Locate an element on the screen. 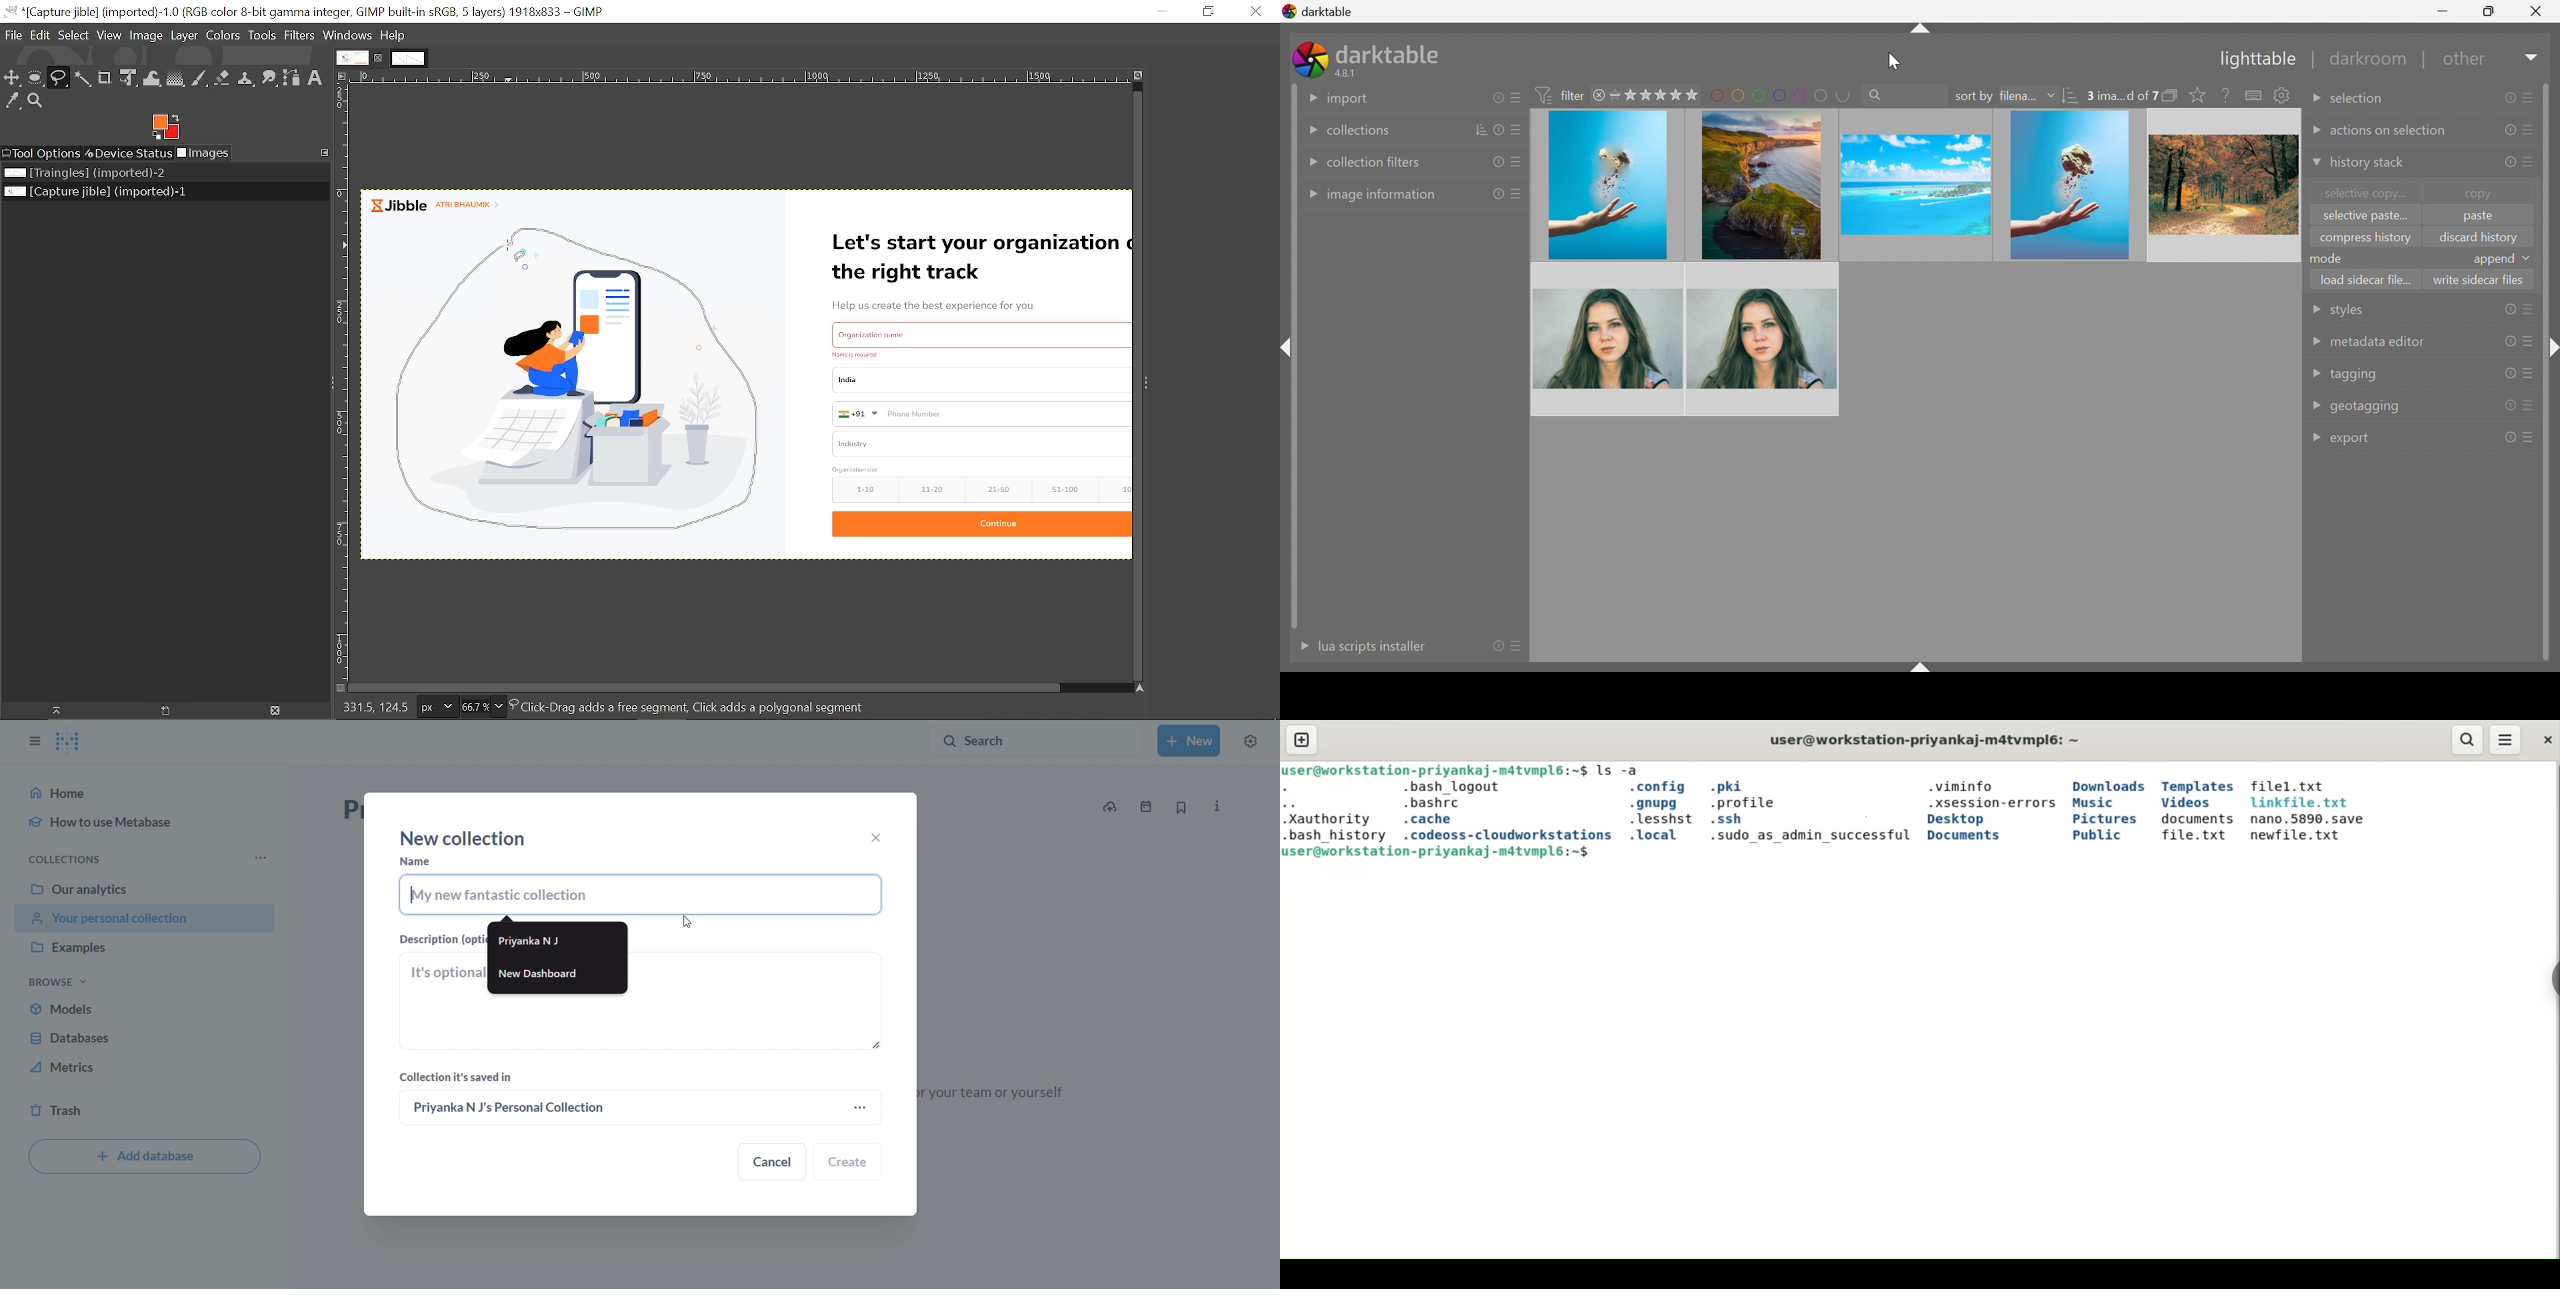 The height and width of the screenshot is (1316, 2576). discard history is located at coordinates (2479, 237).